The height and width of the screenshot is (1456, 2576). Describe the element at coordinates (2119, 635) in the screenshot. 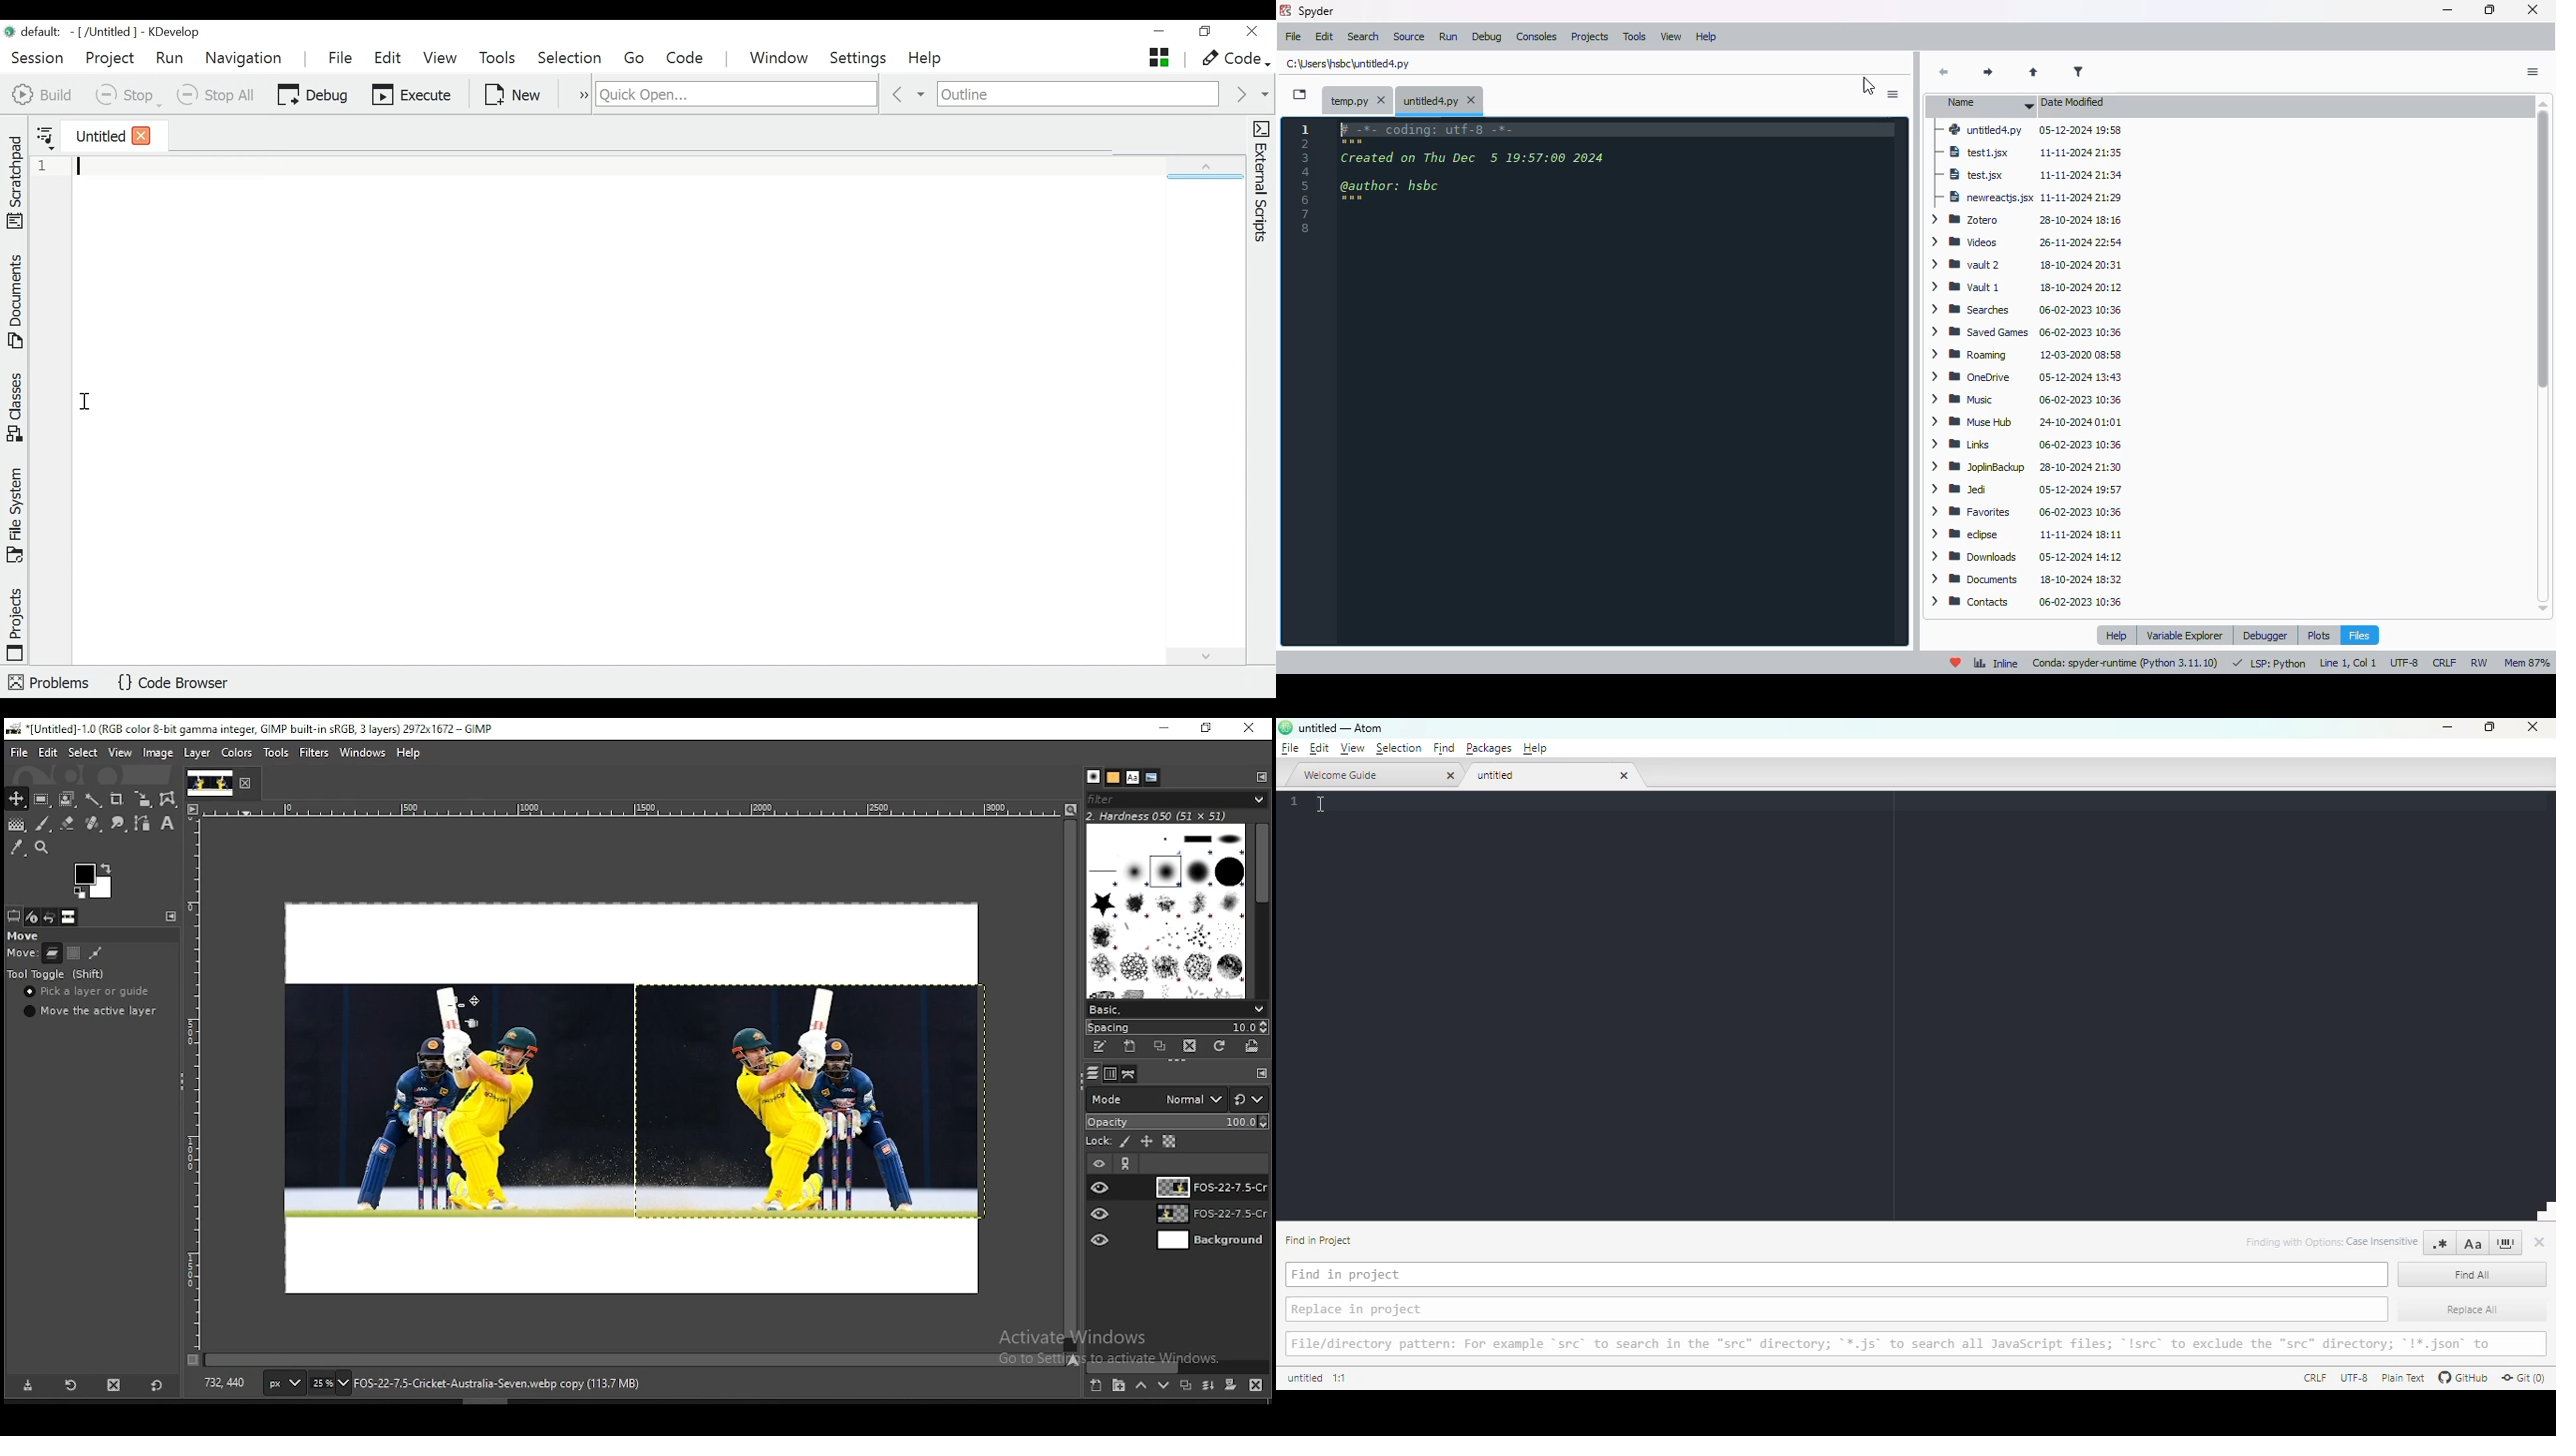

I see `help` at that location.